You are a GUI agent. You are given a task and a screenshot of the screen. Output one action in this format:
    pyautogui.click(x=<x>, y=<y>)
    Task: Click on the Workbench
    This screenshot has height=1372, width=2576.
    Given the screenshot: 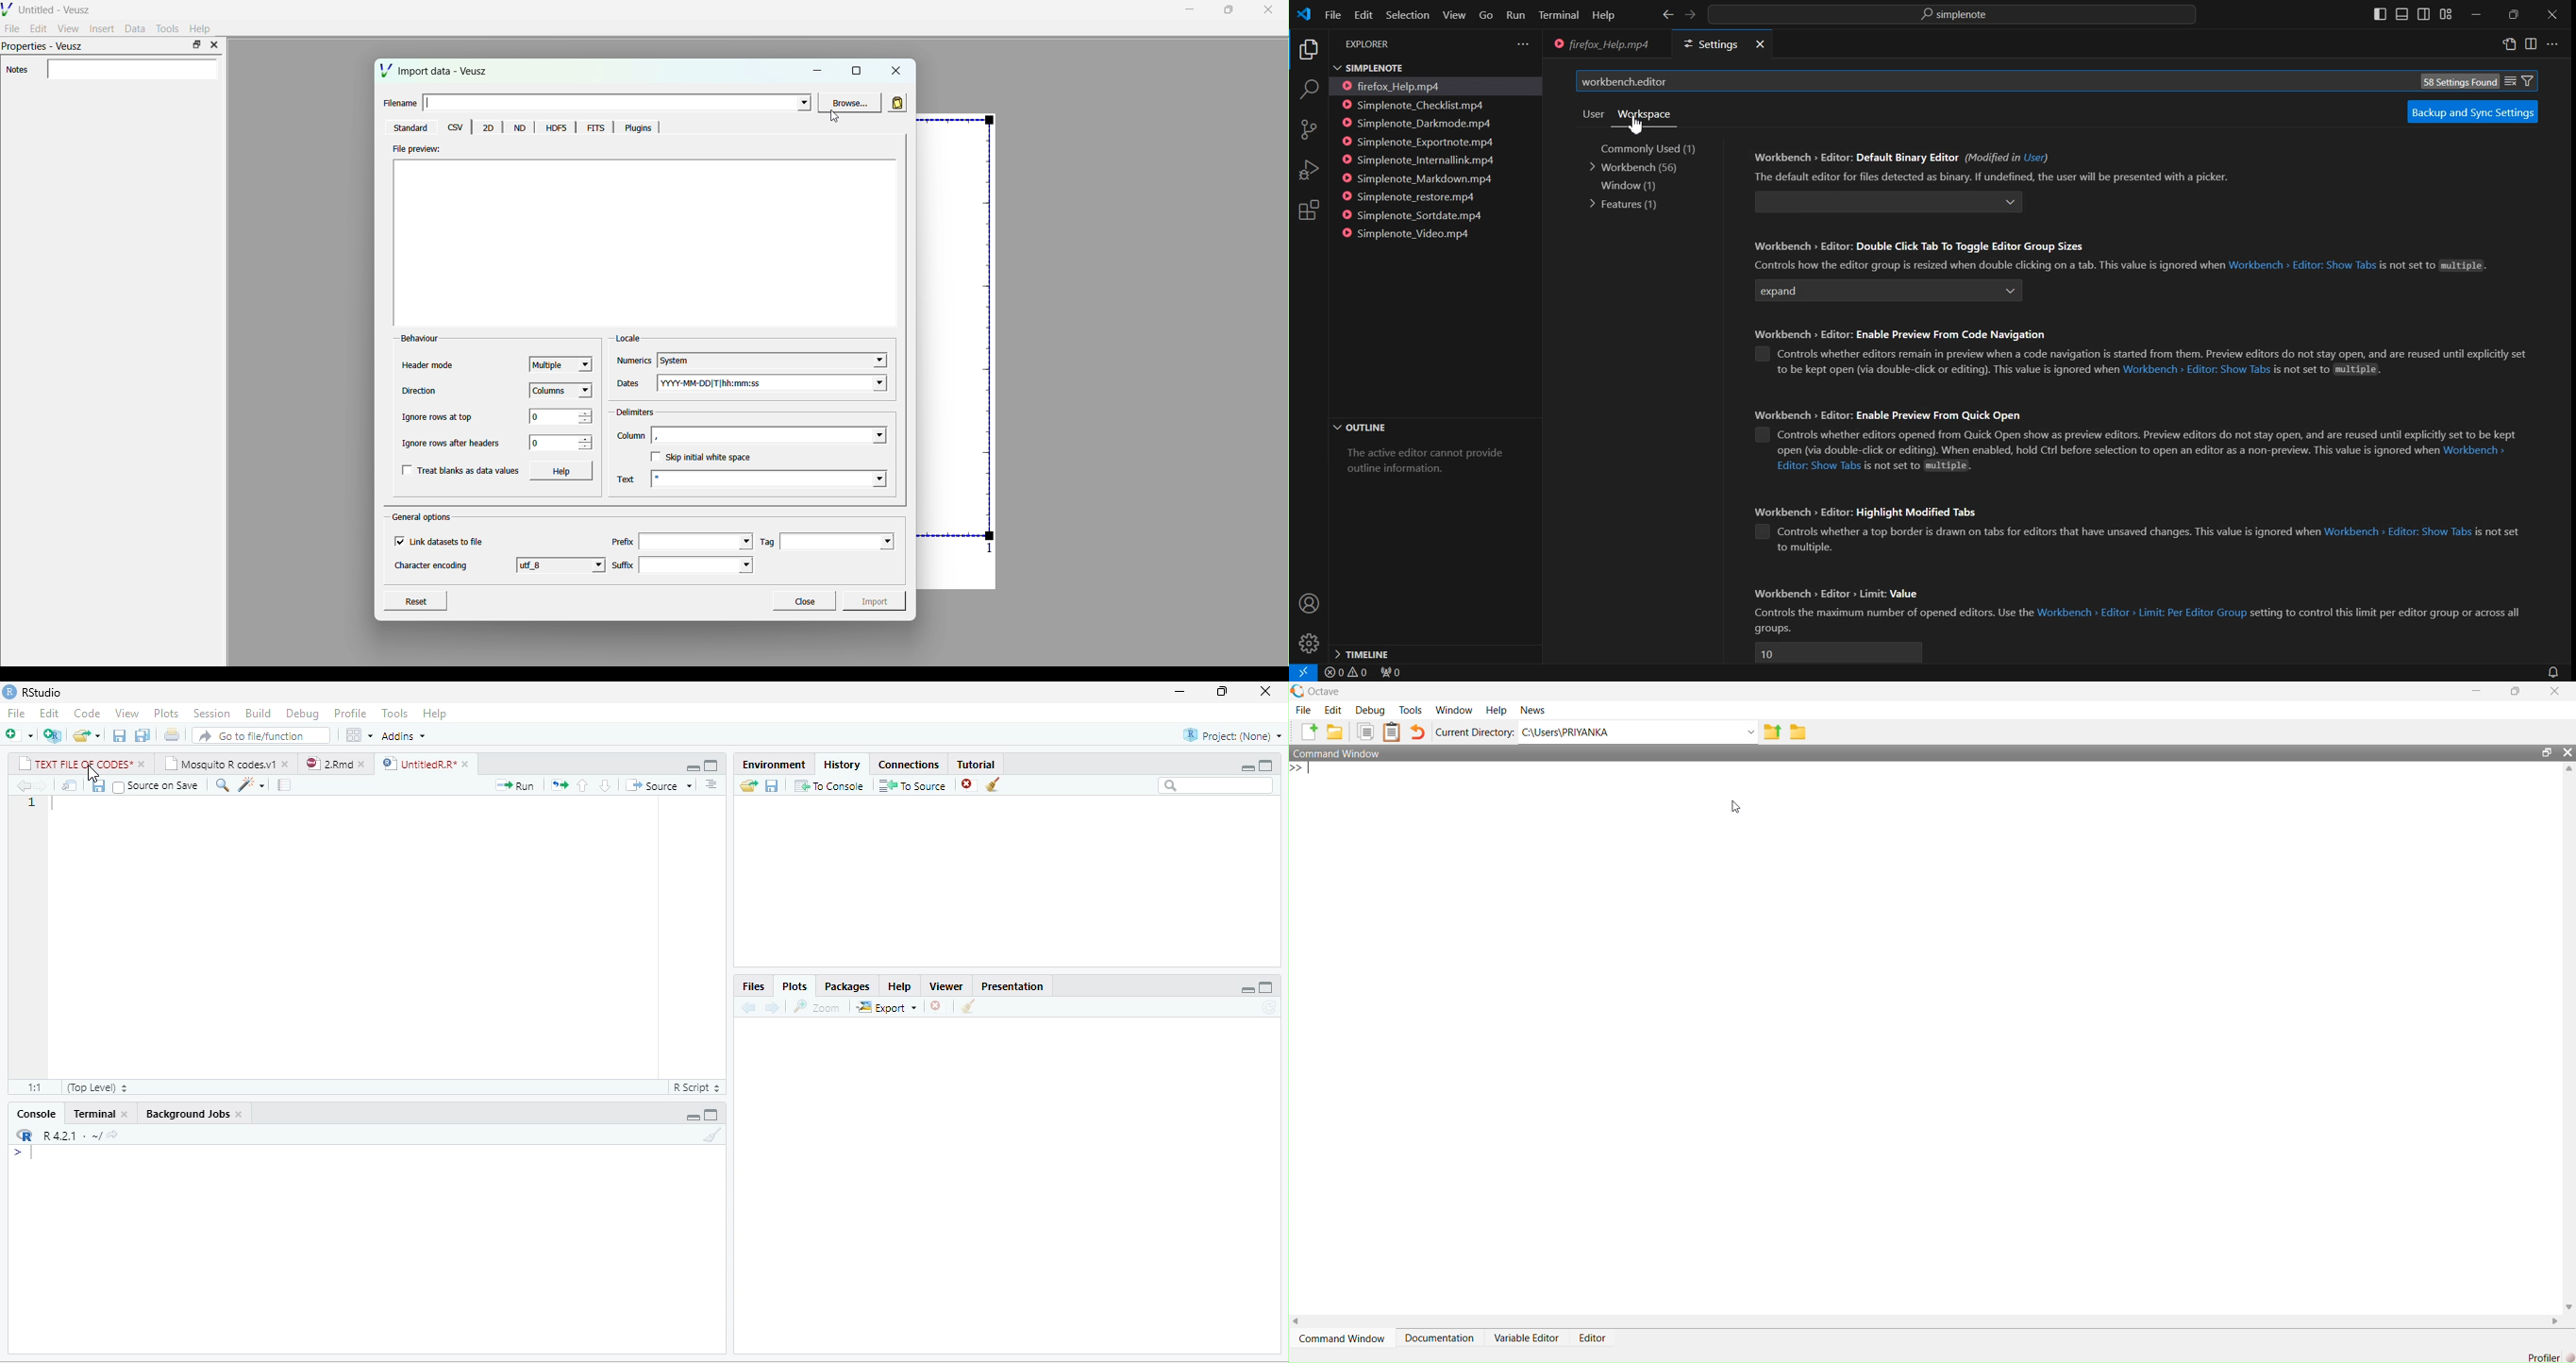 What is the action you would take?
    pyautogui.click(x=1638, y=168)
    